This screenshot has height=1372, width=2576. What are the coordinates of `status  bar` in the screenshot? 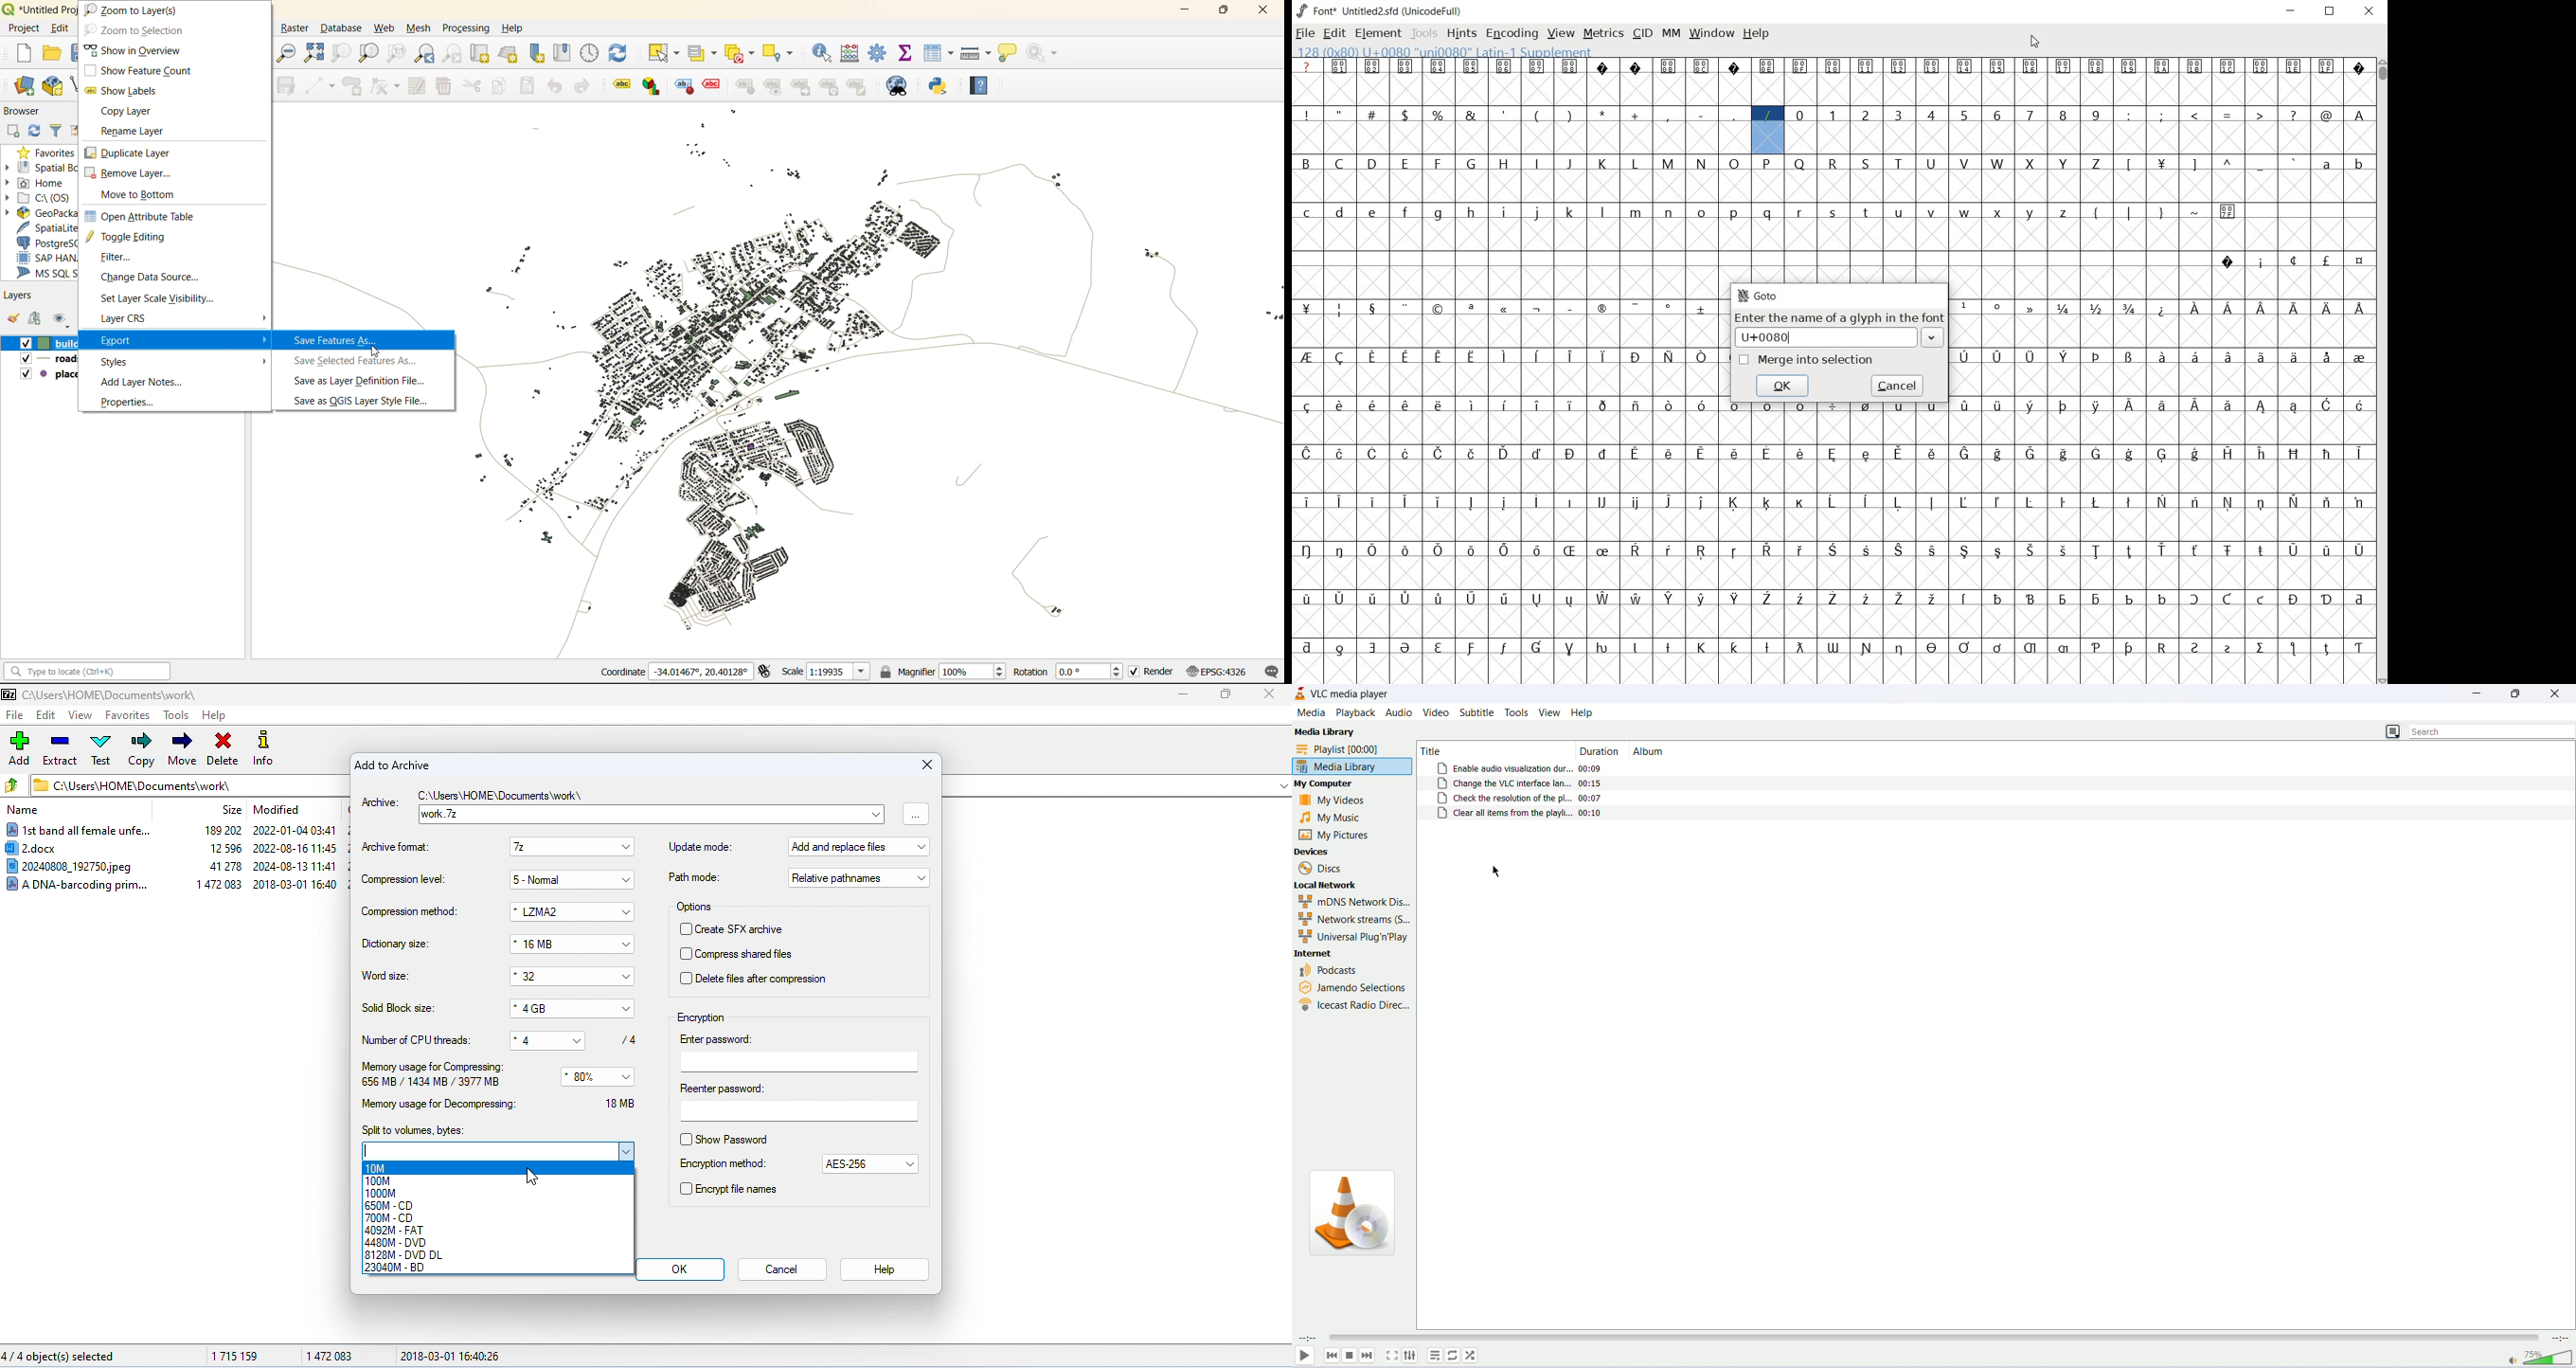 It's located at (90, 672).